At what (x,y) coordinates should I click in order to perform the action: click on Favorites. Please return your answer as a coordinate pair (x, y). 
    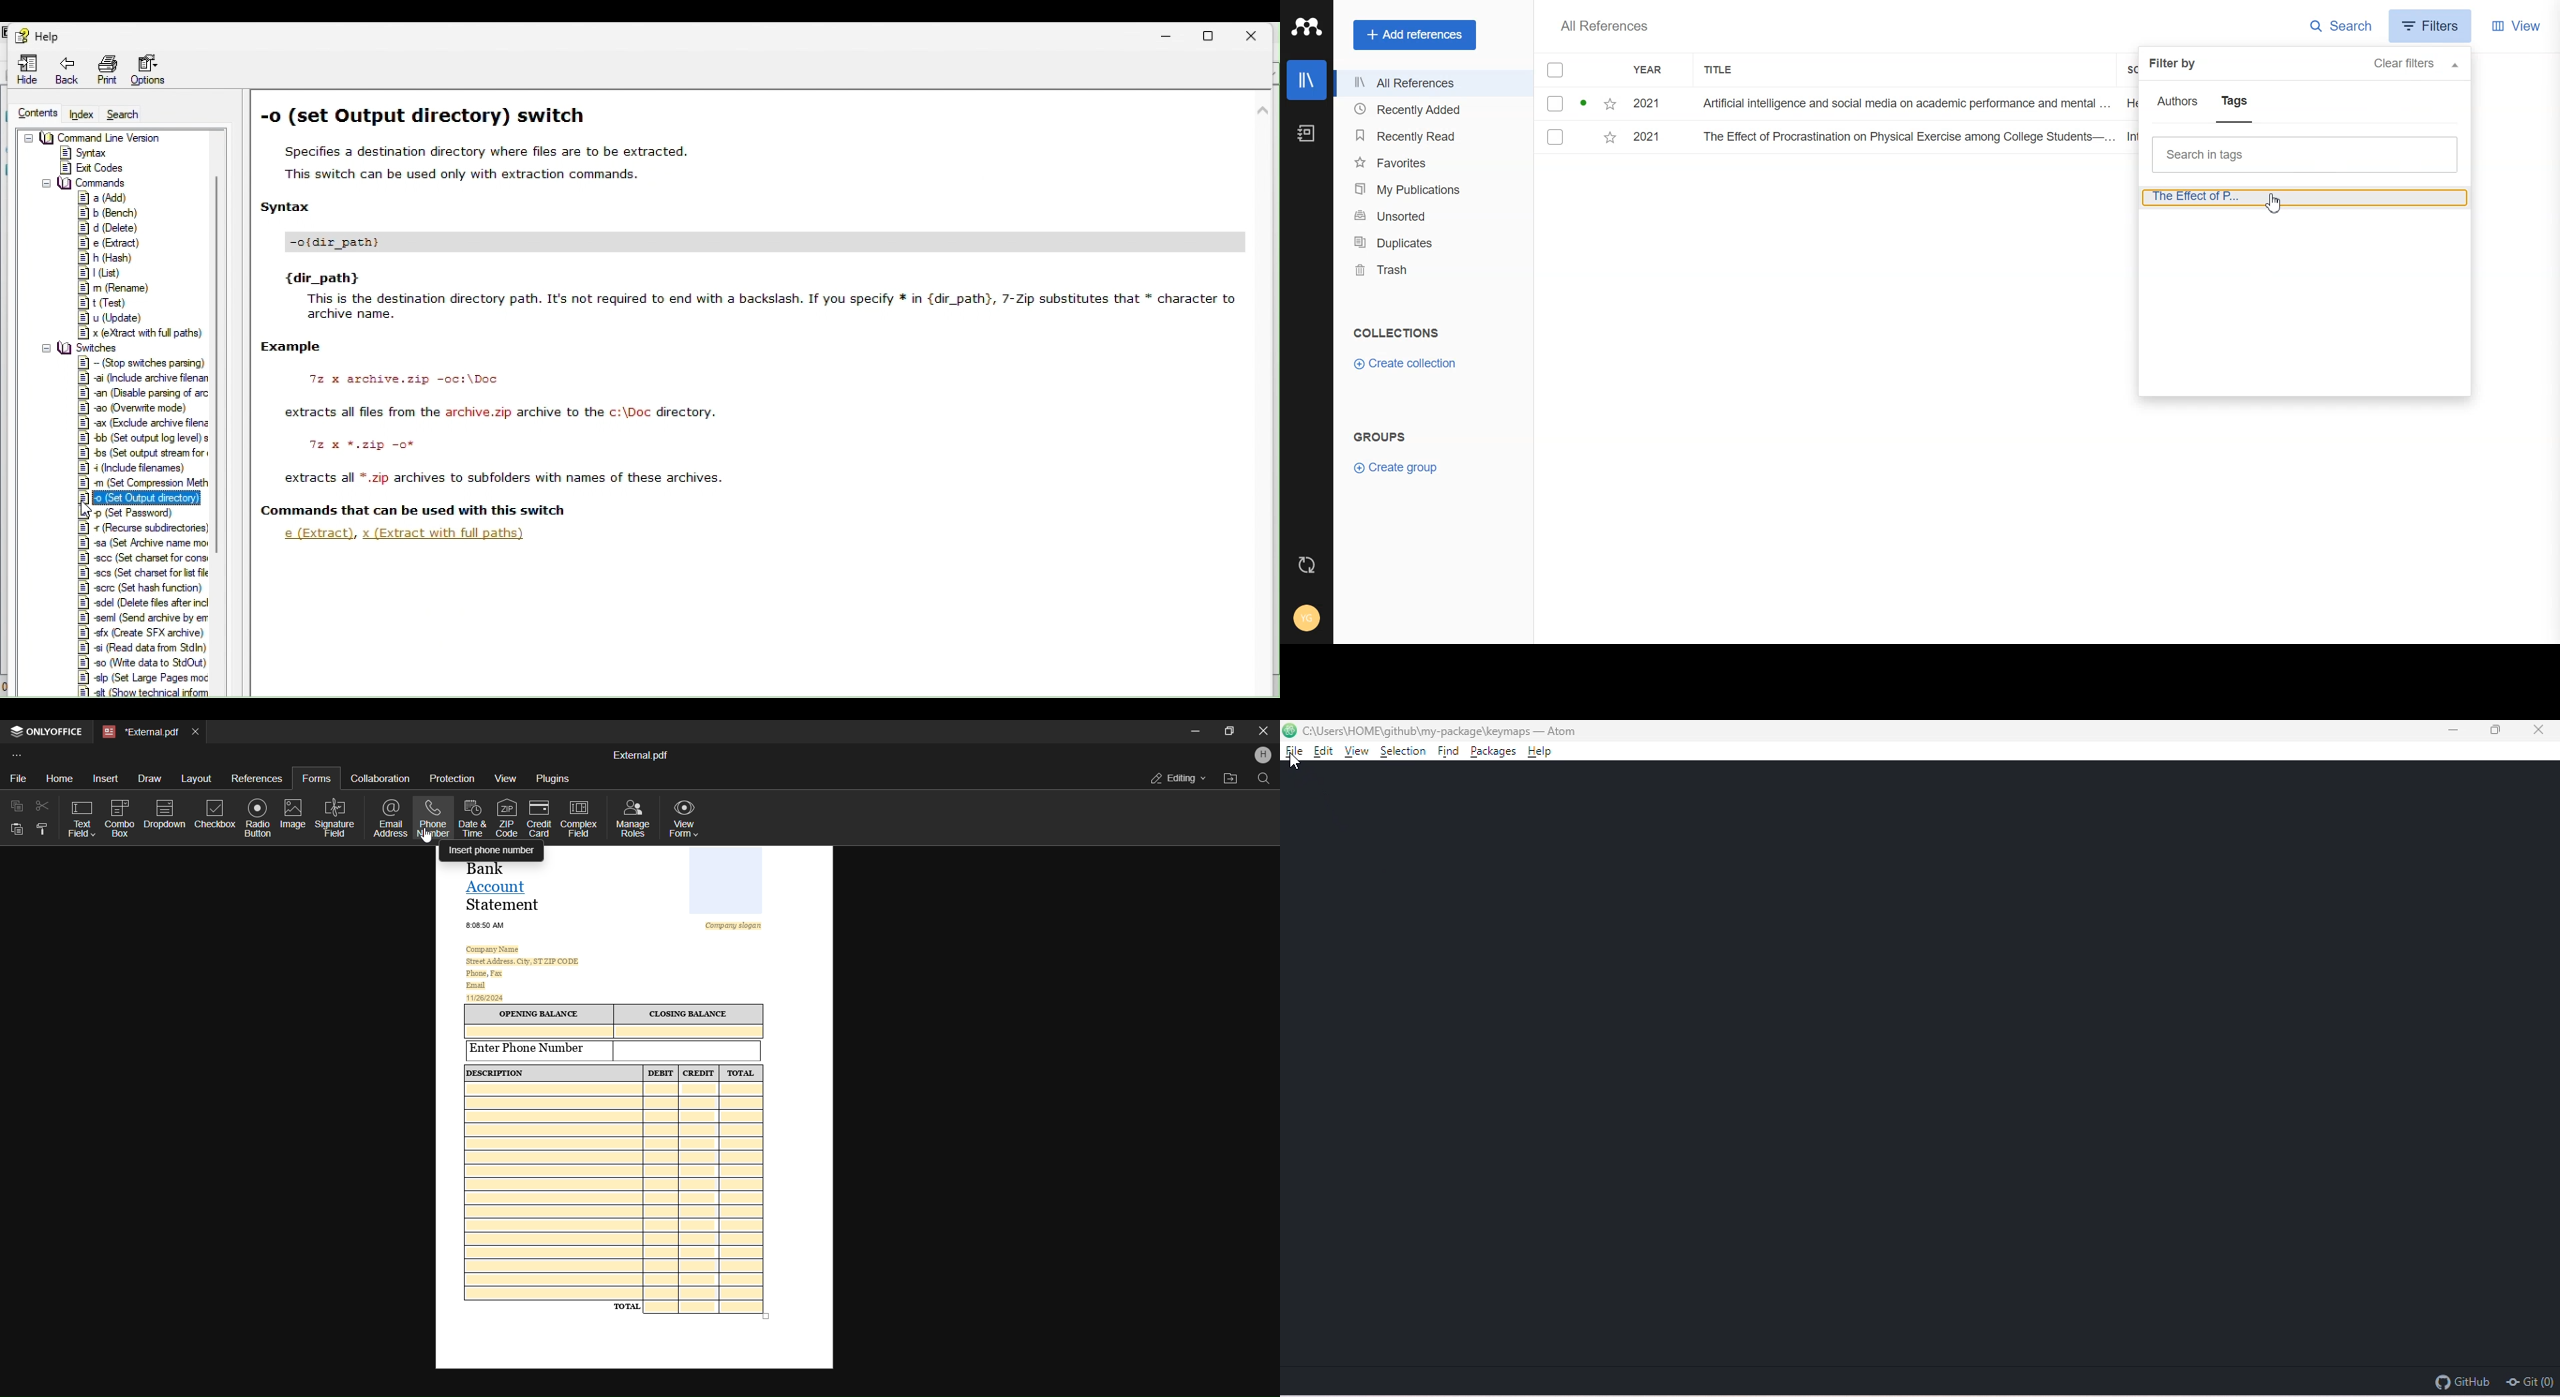
    Looking at the image, I should click on (1425, 164).